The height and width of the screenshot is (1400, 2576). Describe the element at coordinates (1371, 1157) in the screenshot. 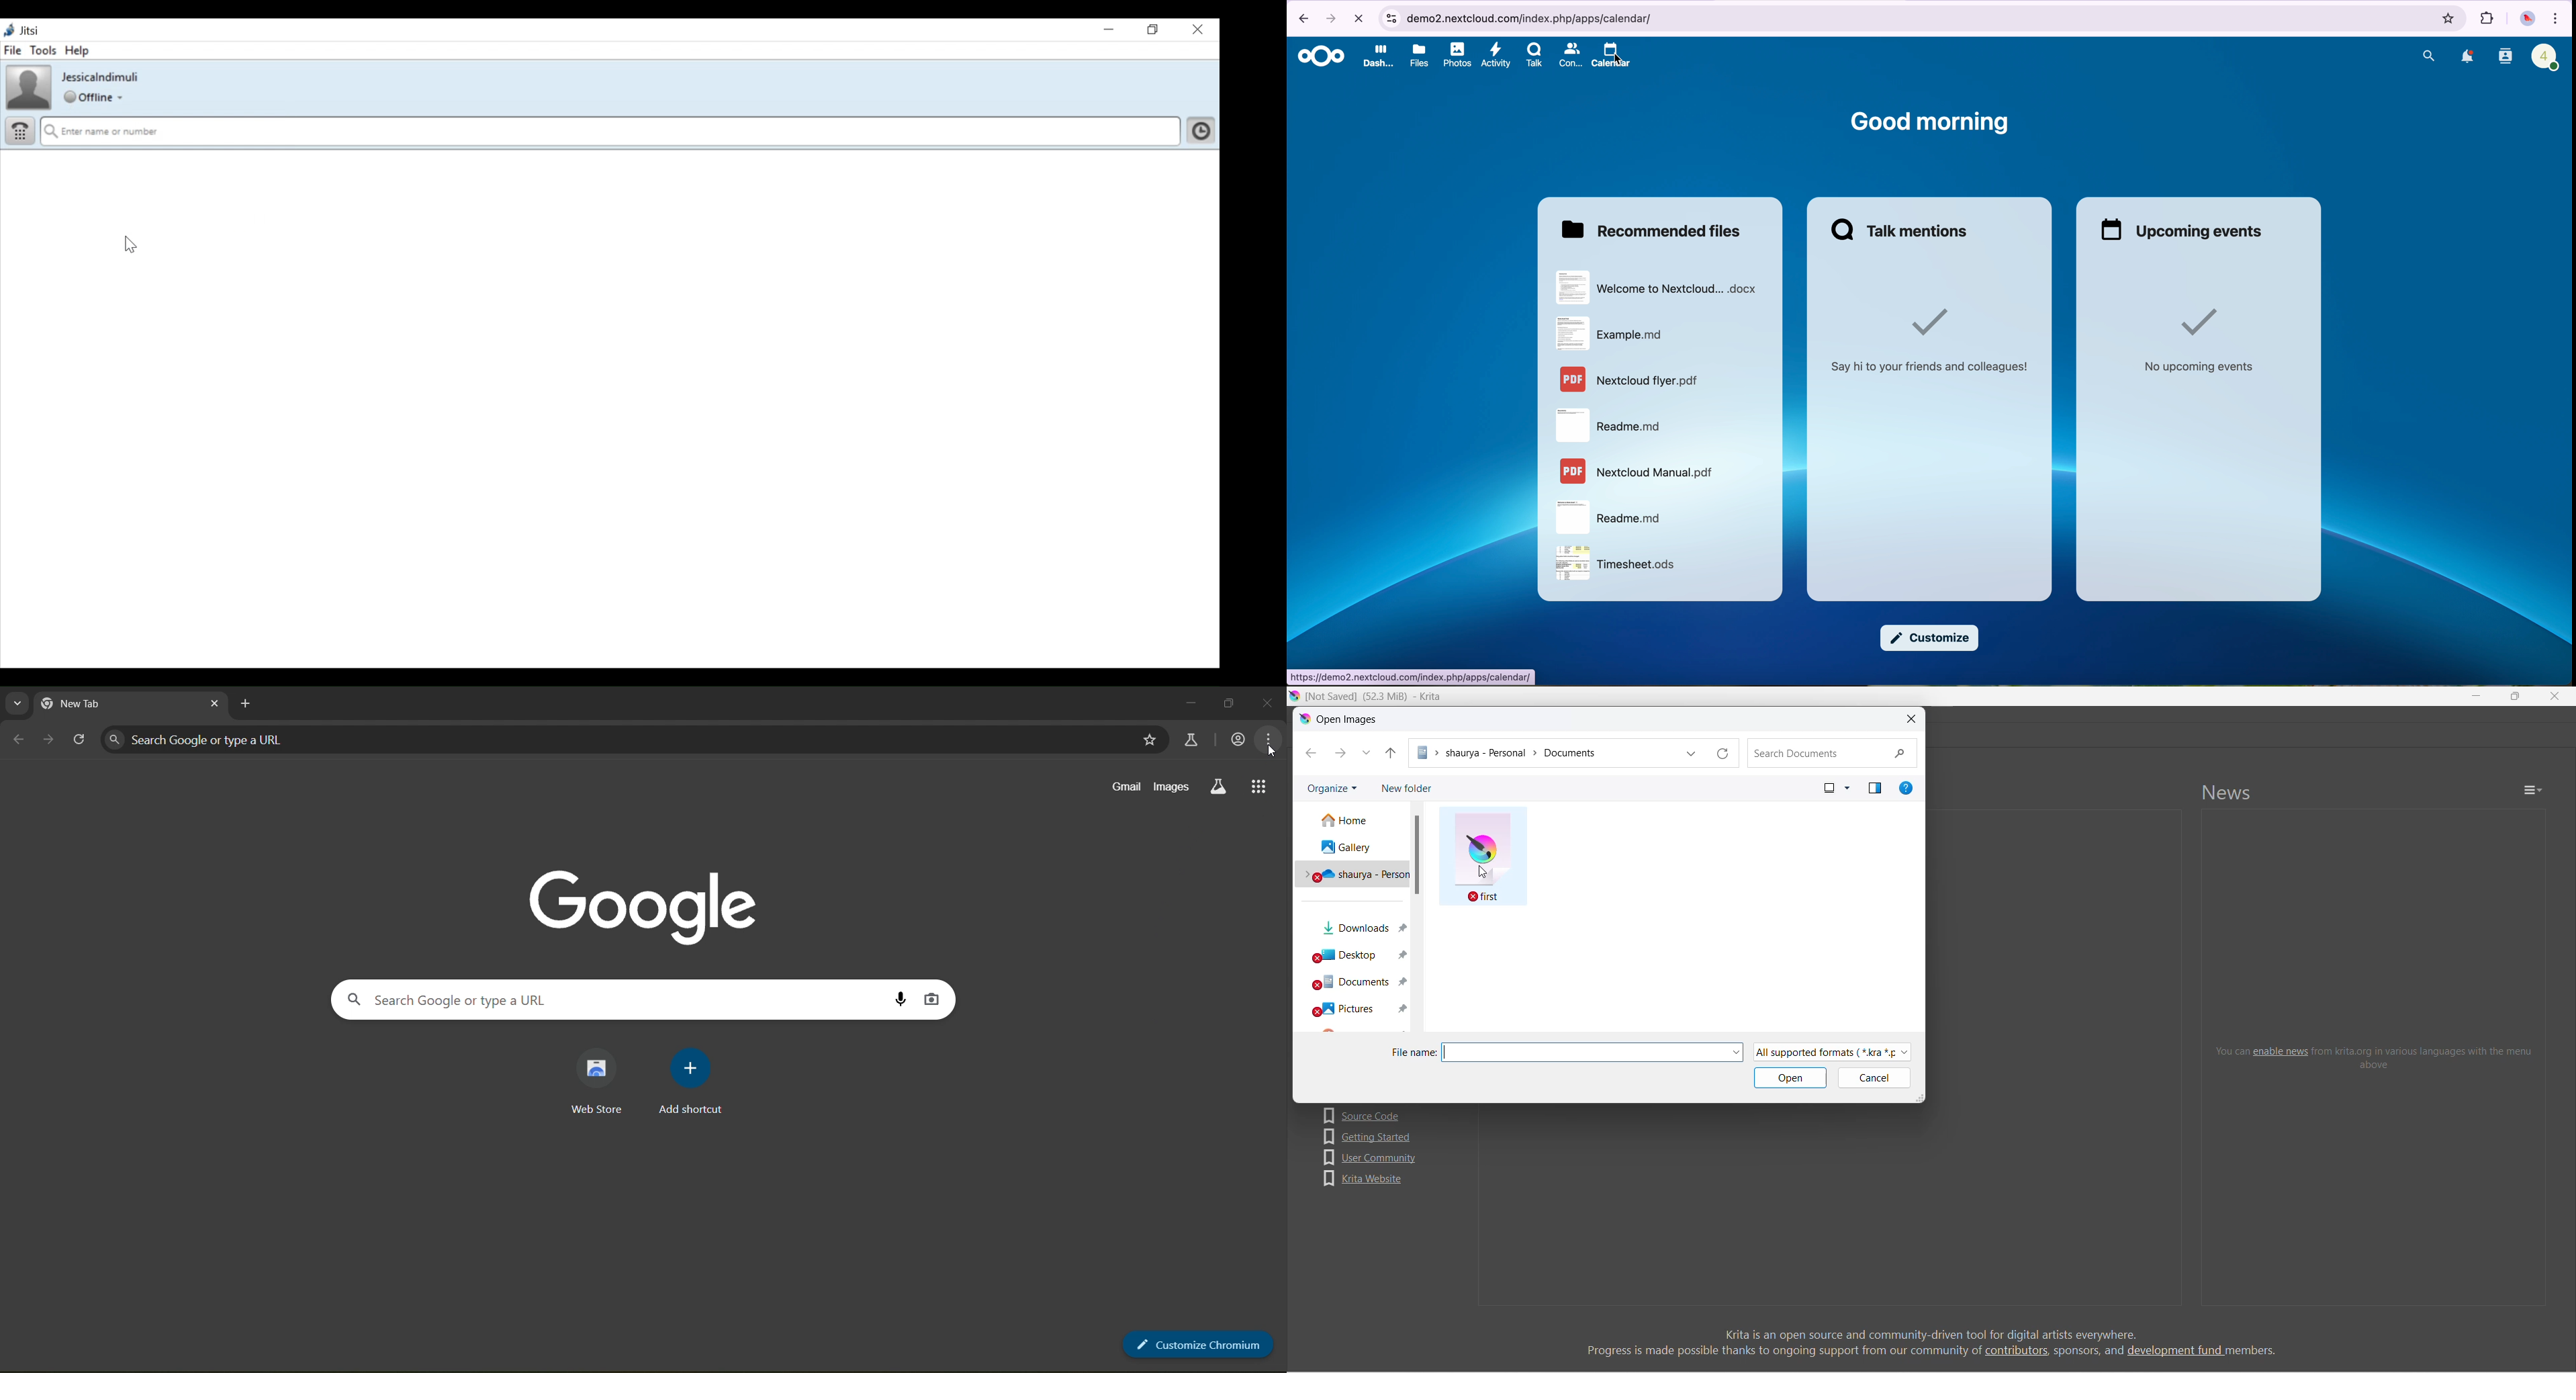

I see `user community` at that location.